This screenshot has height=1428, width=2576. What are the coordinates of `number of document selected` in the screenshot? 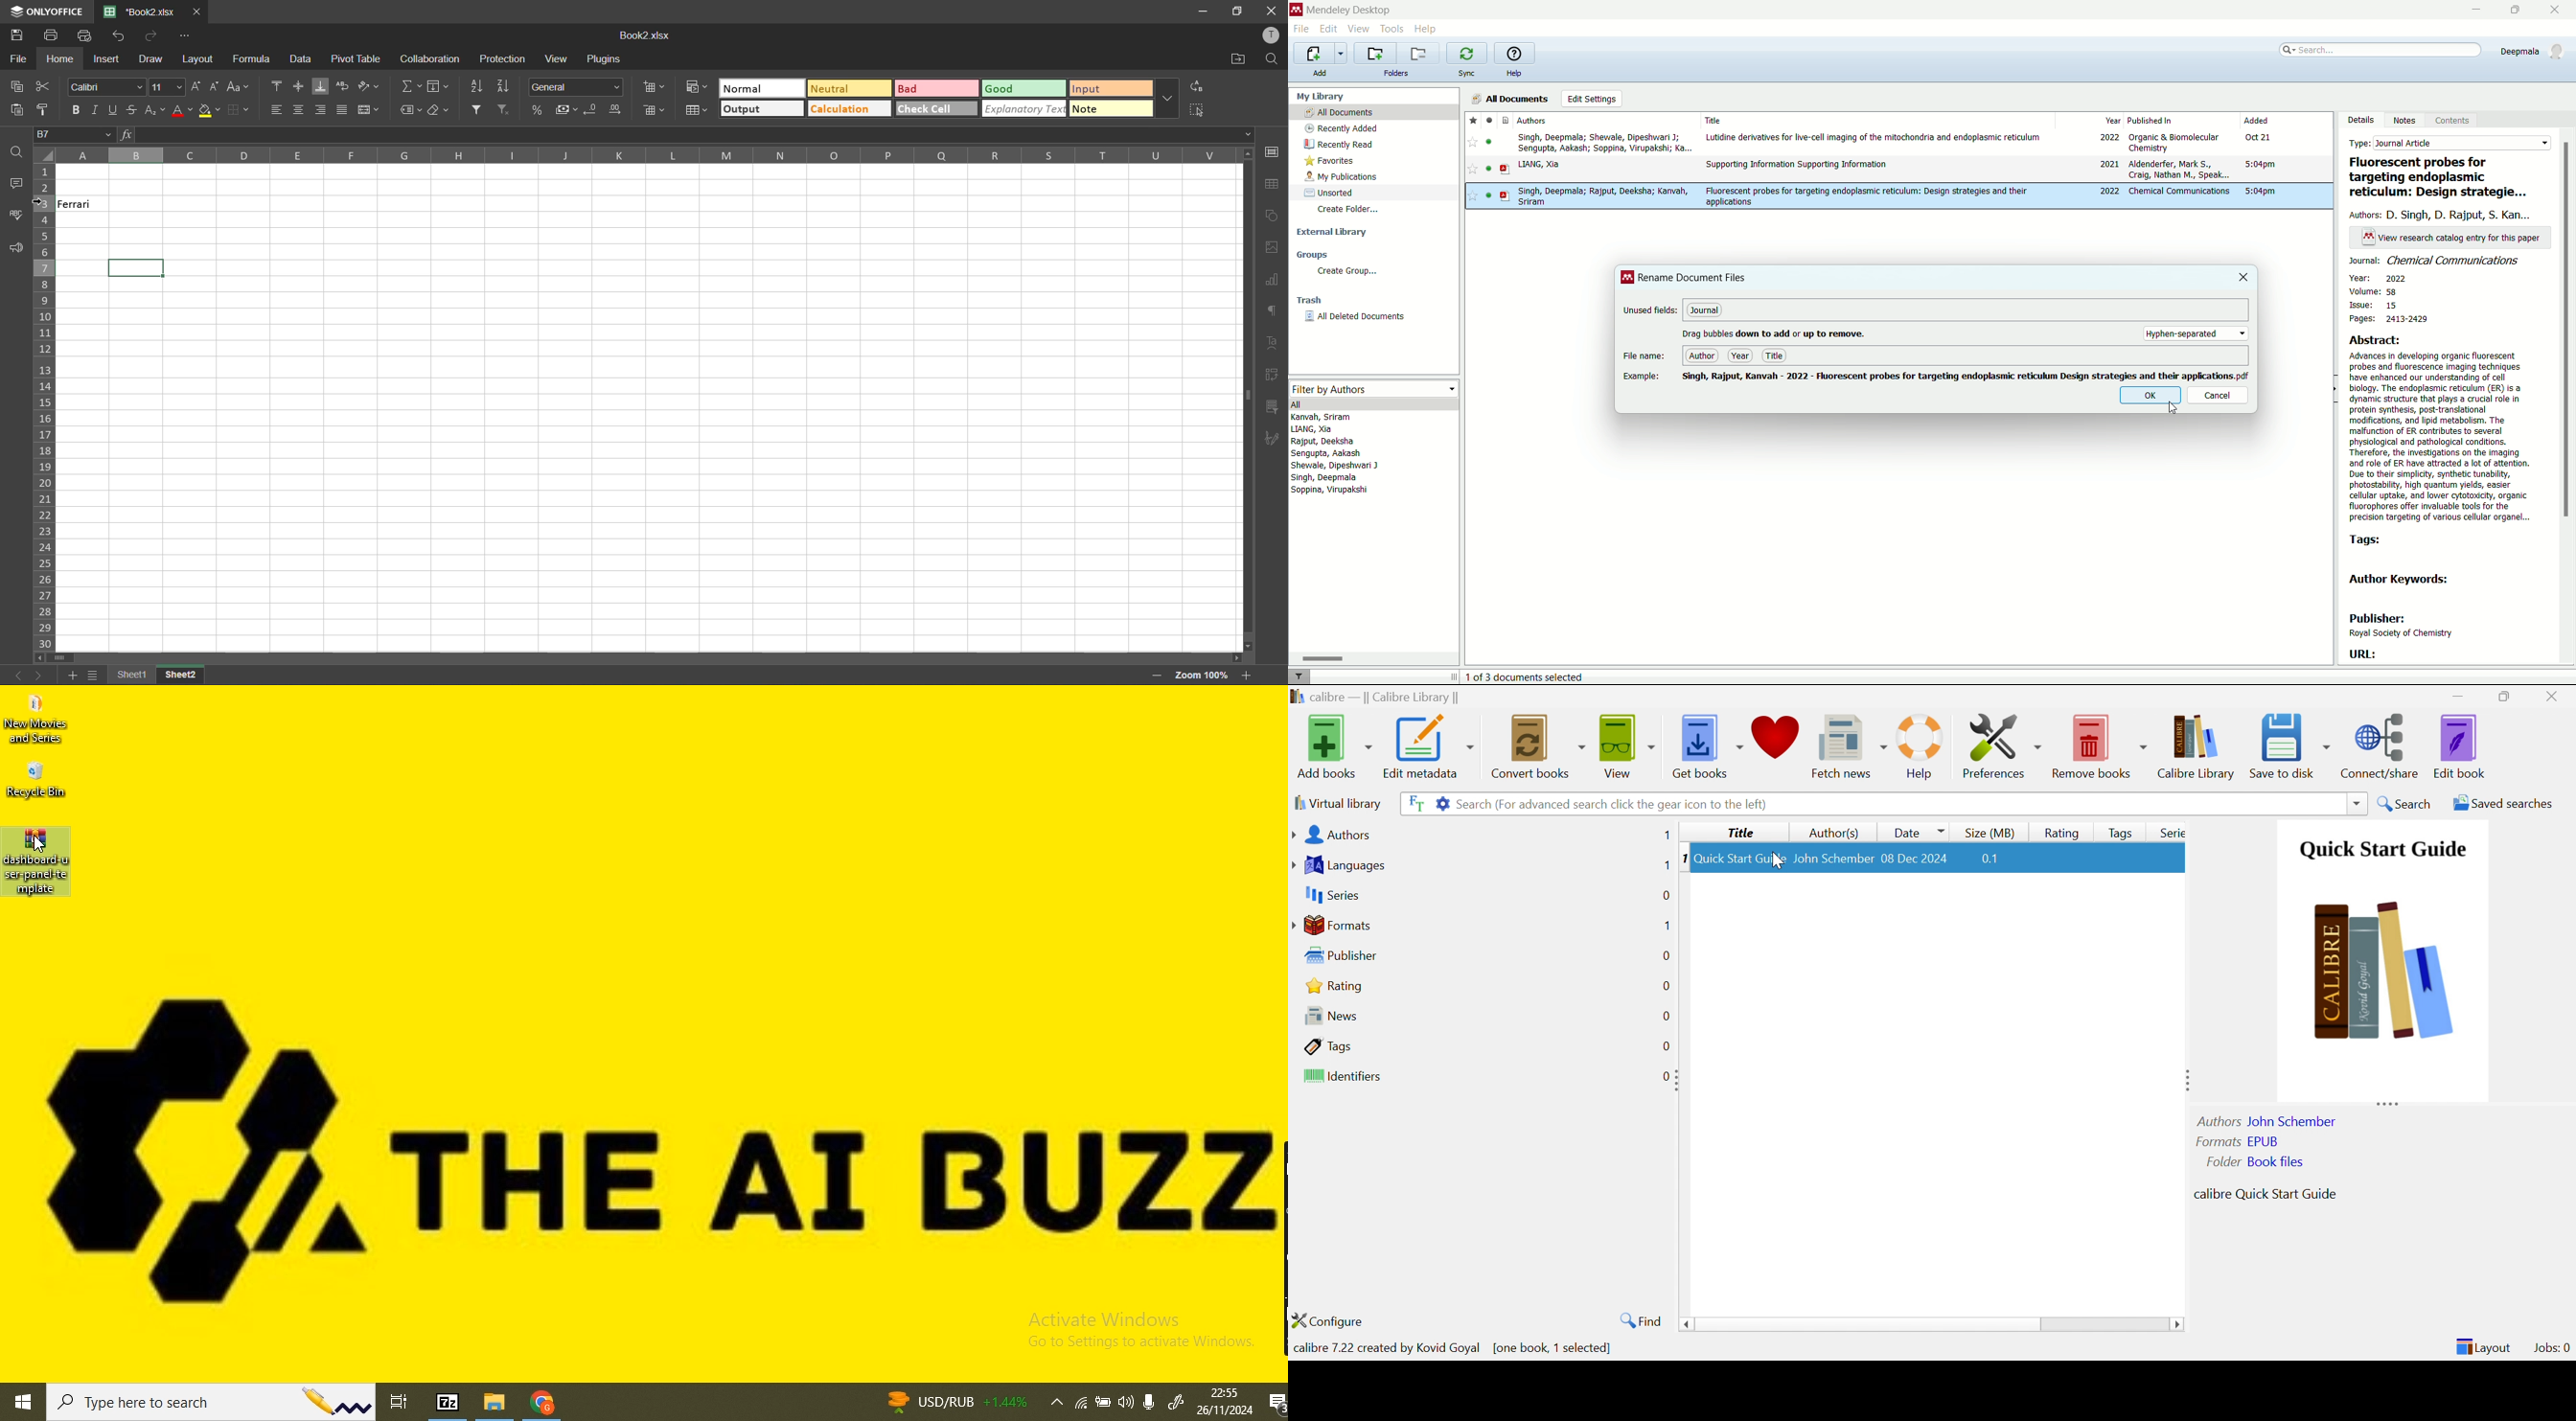 It's located at (1526, 676).